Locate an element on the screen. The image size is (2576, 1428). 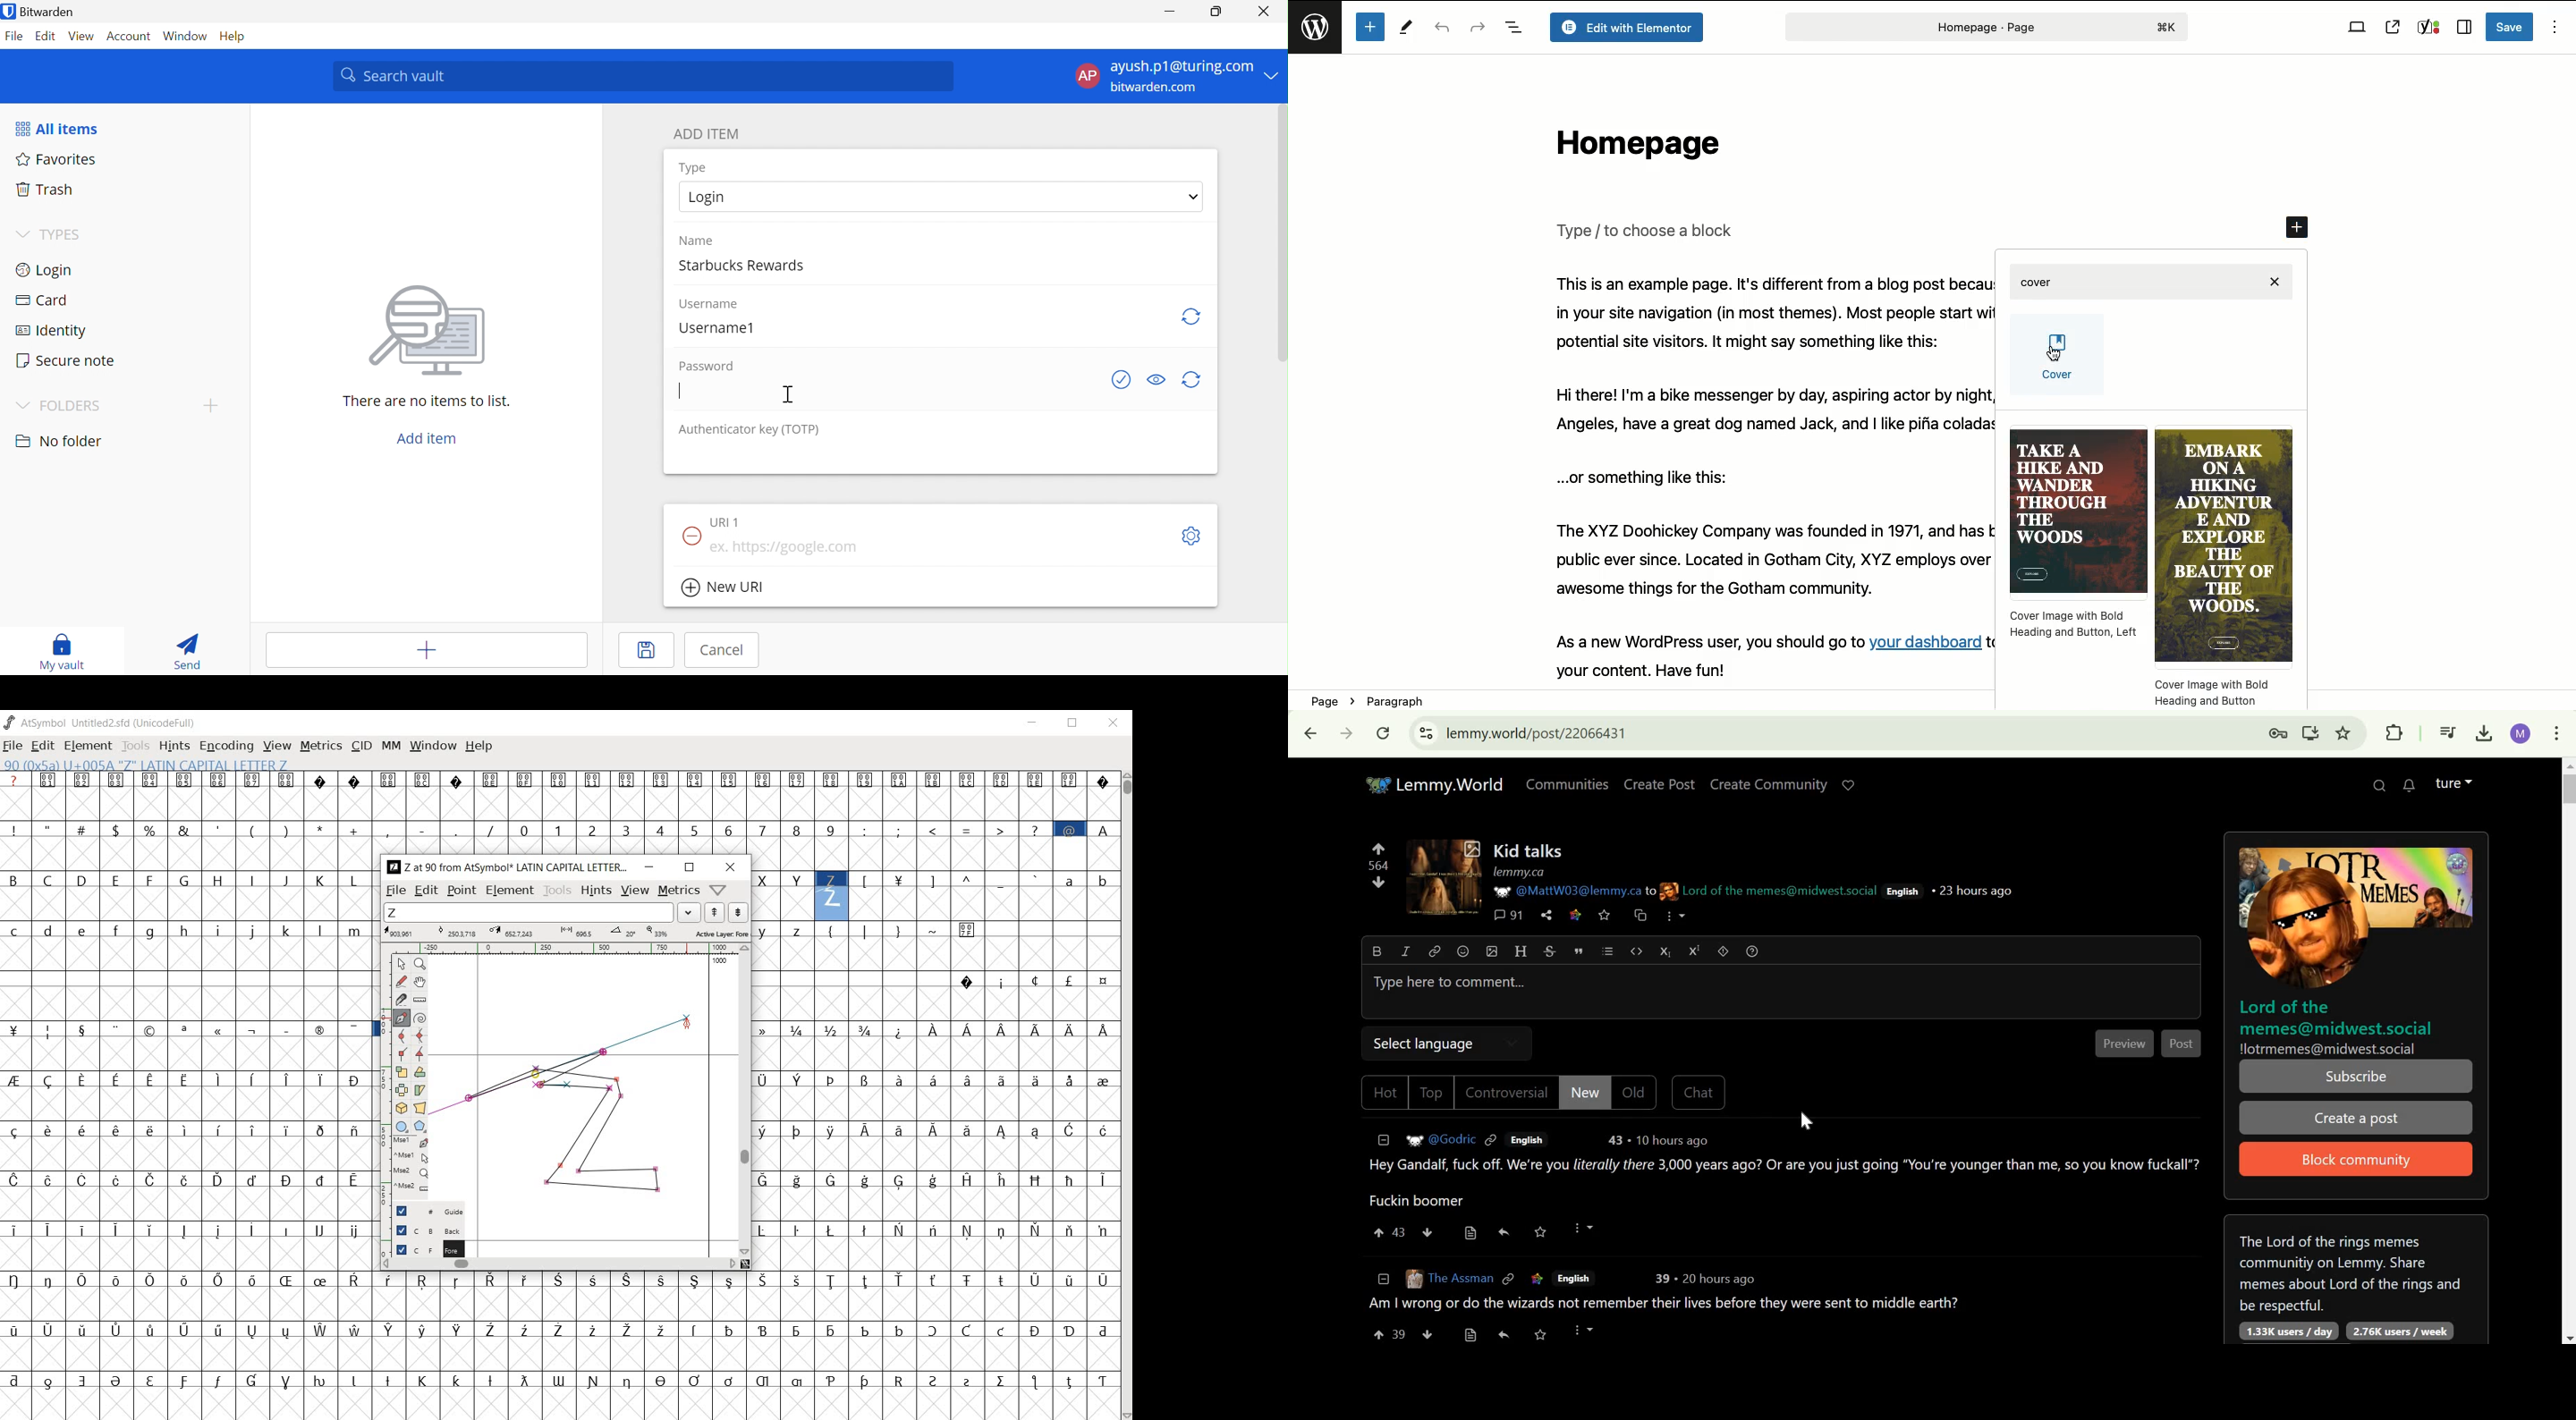
Create Community is located at coordinates (1771, 785).